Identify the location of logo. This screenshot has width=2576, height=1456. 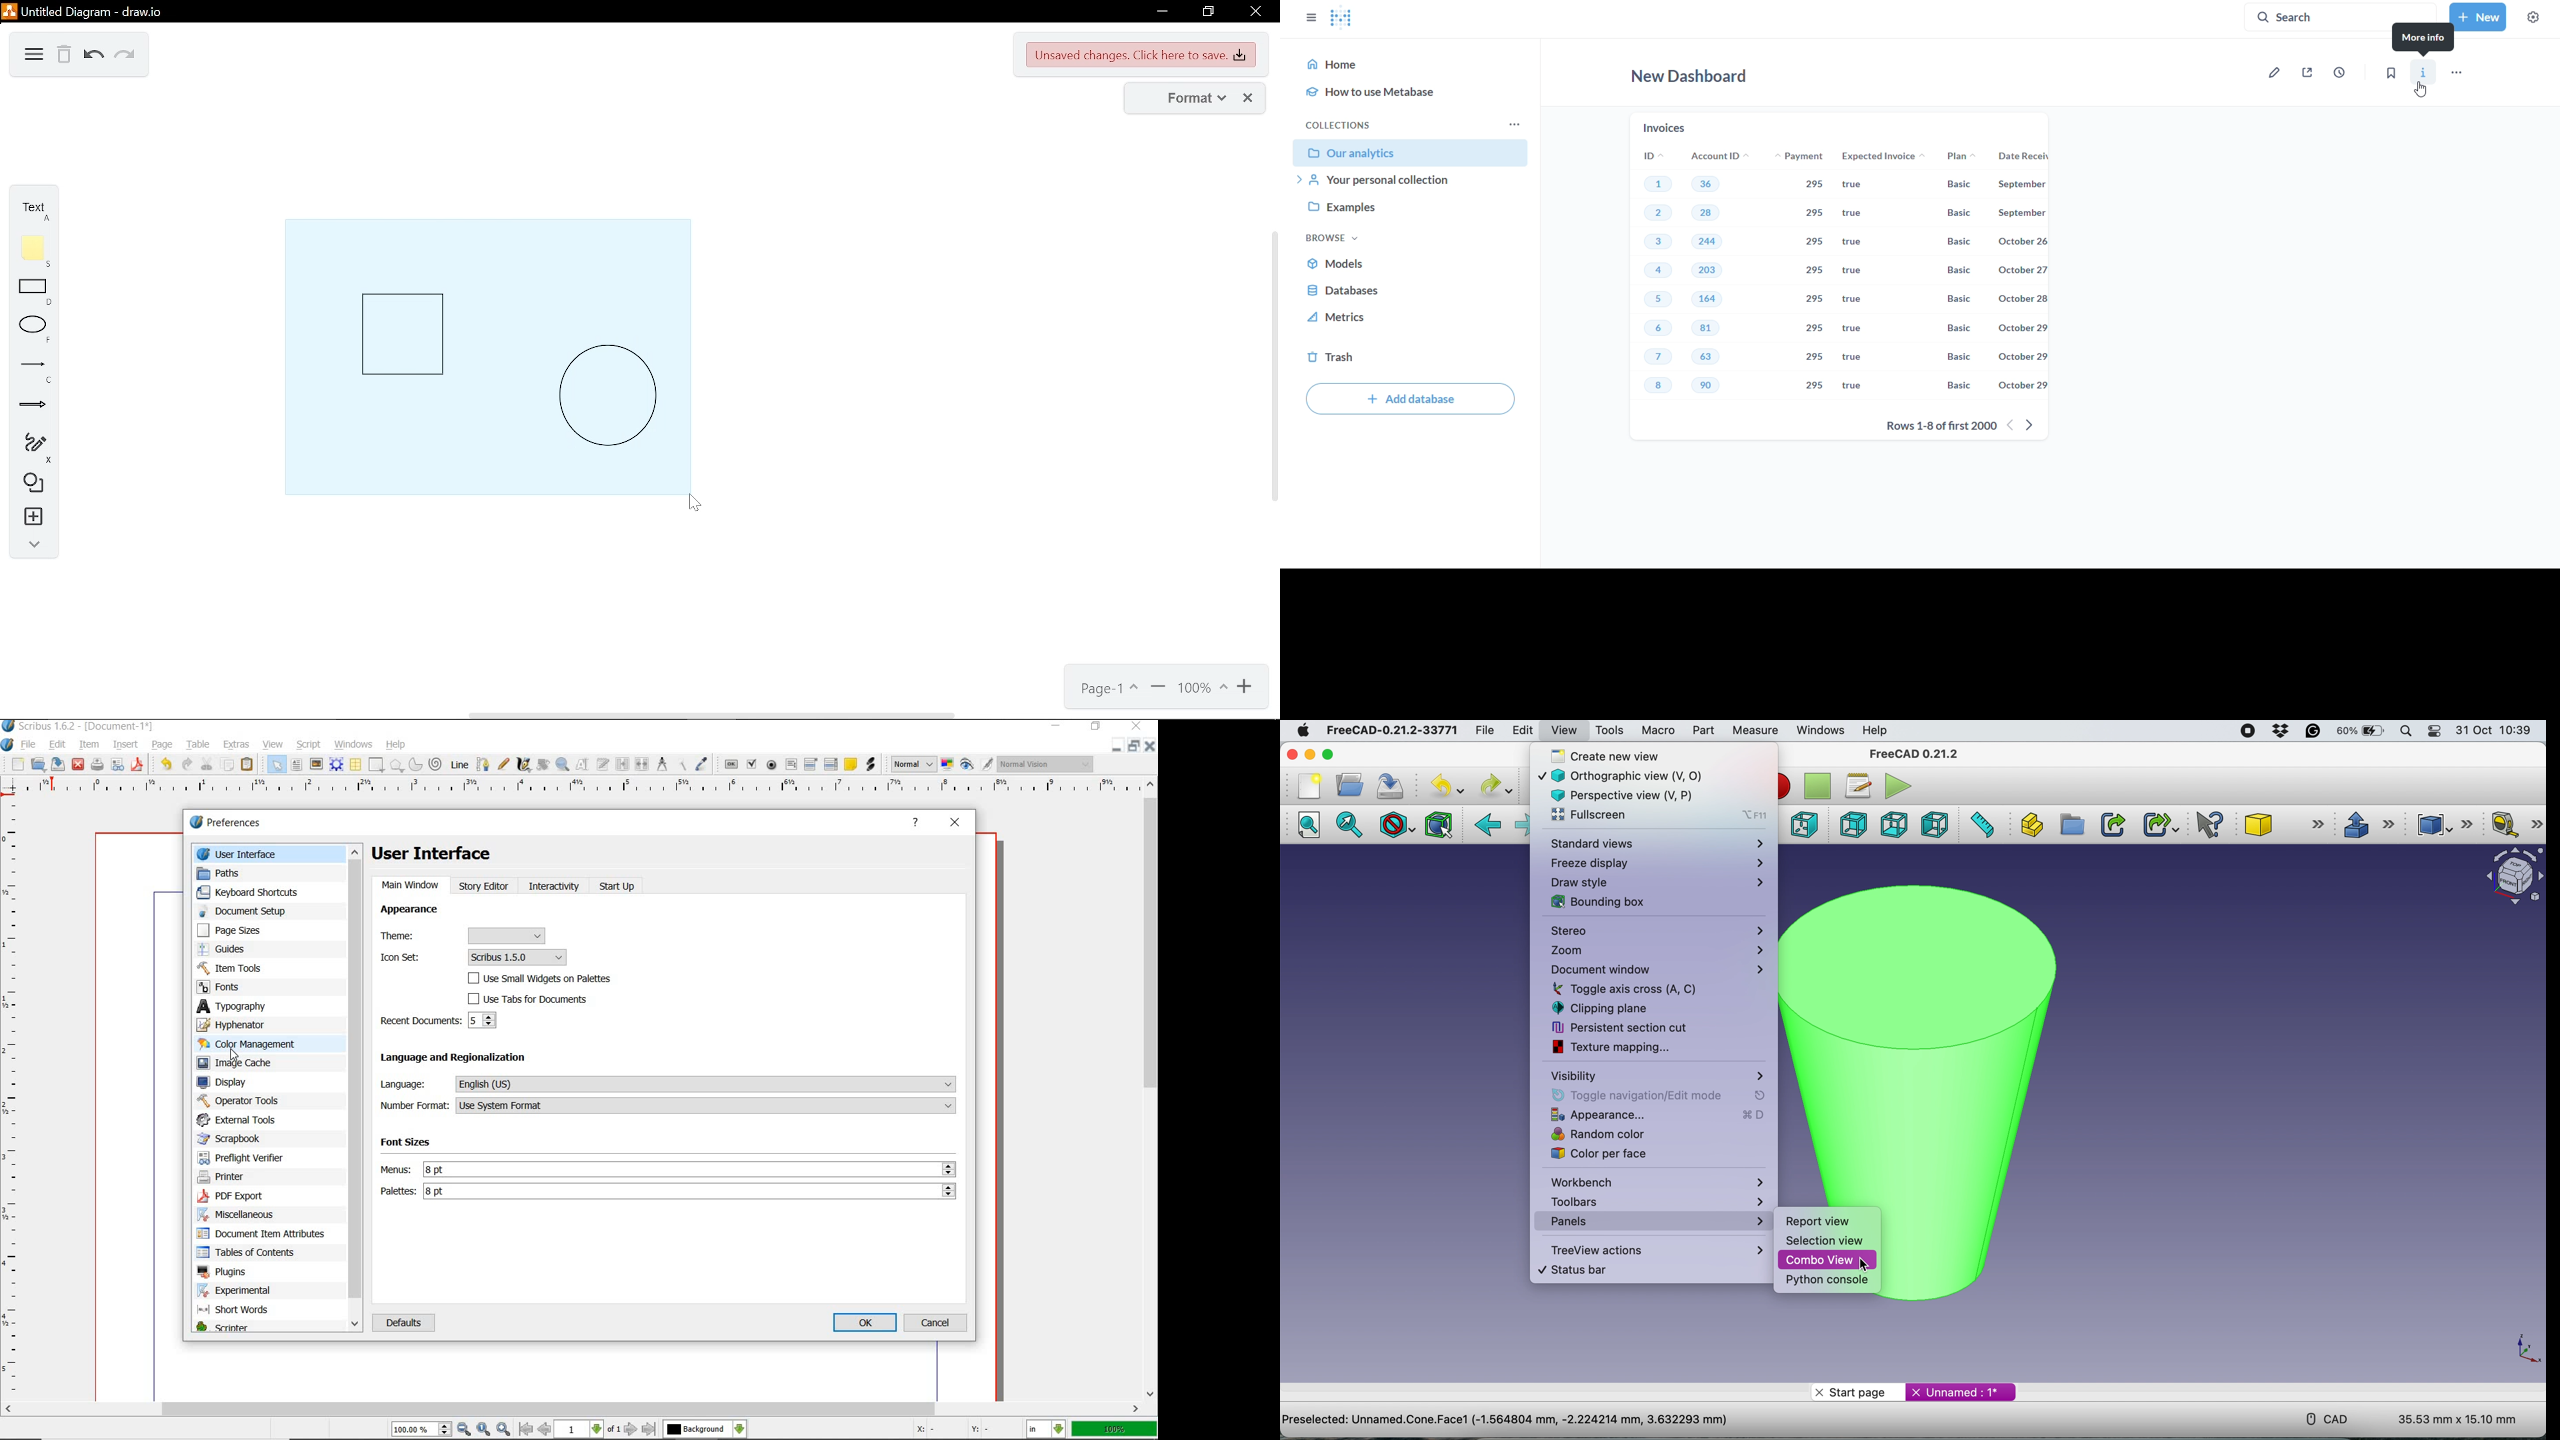
(1340, 19).